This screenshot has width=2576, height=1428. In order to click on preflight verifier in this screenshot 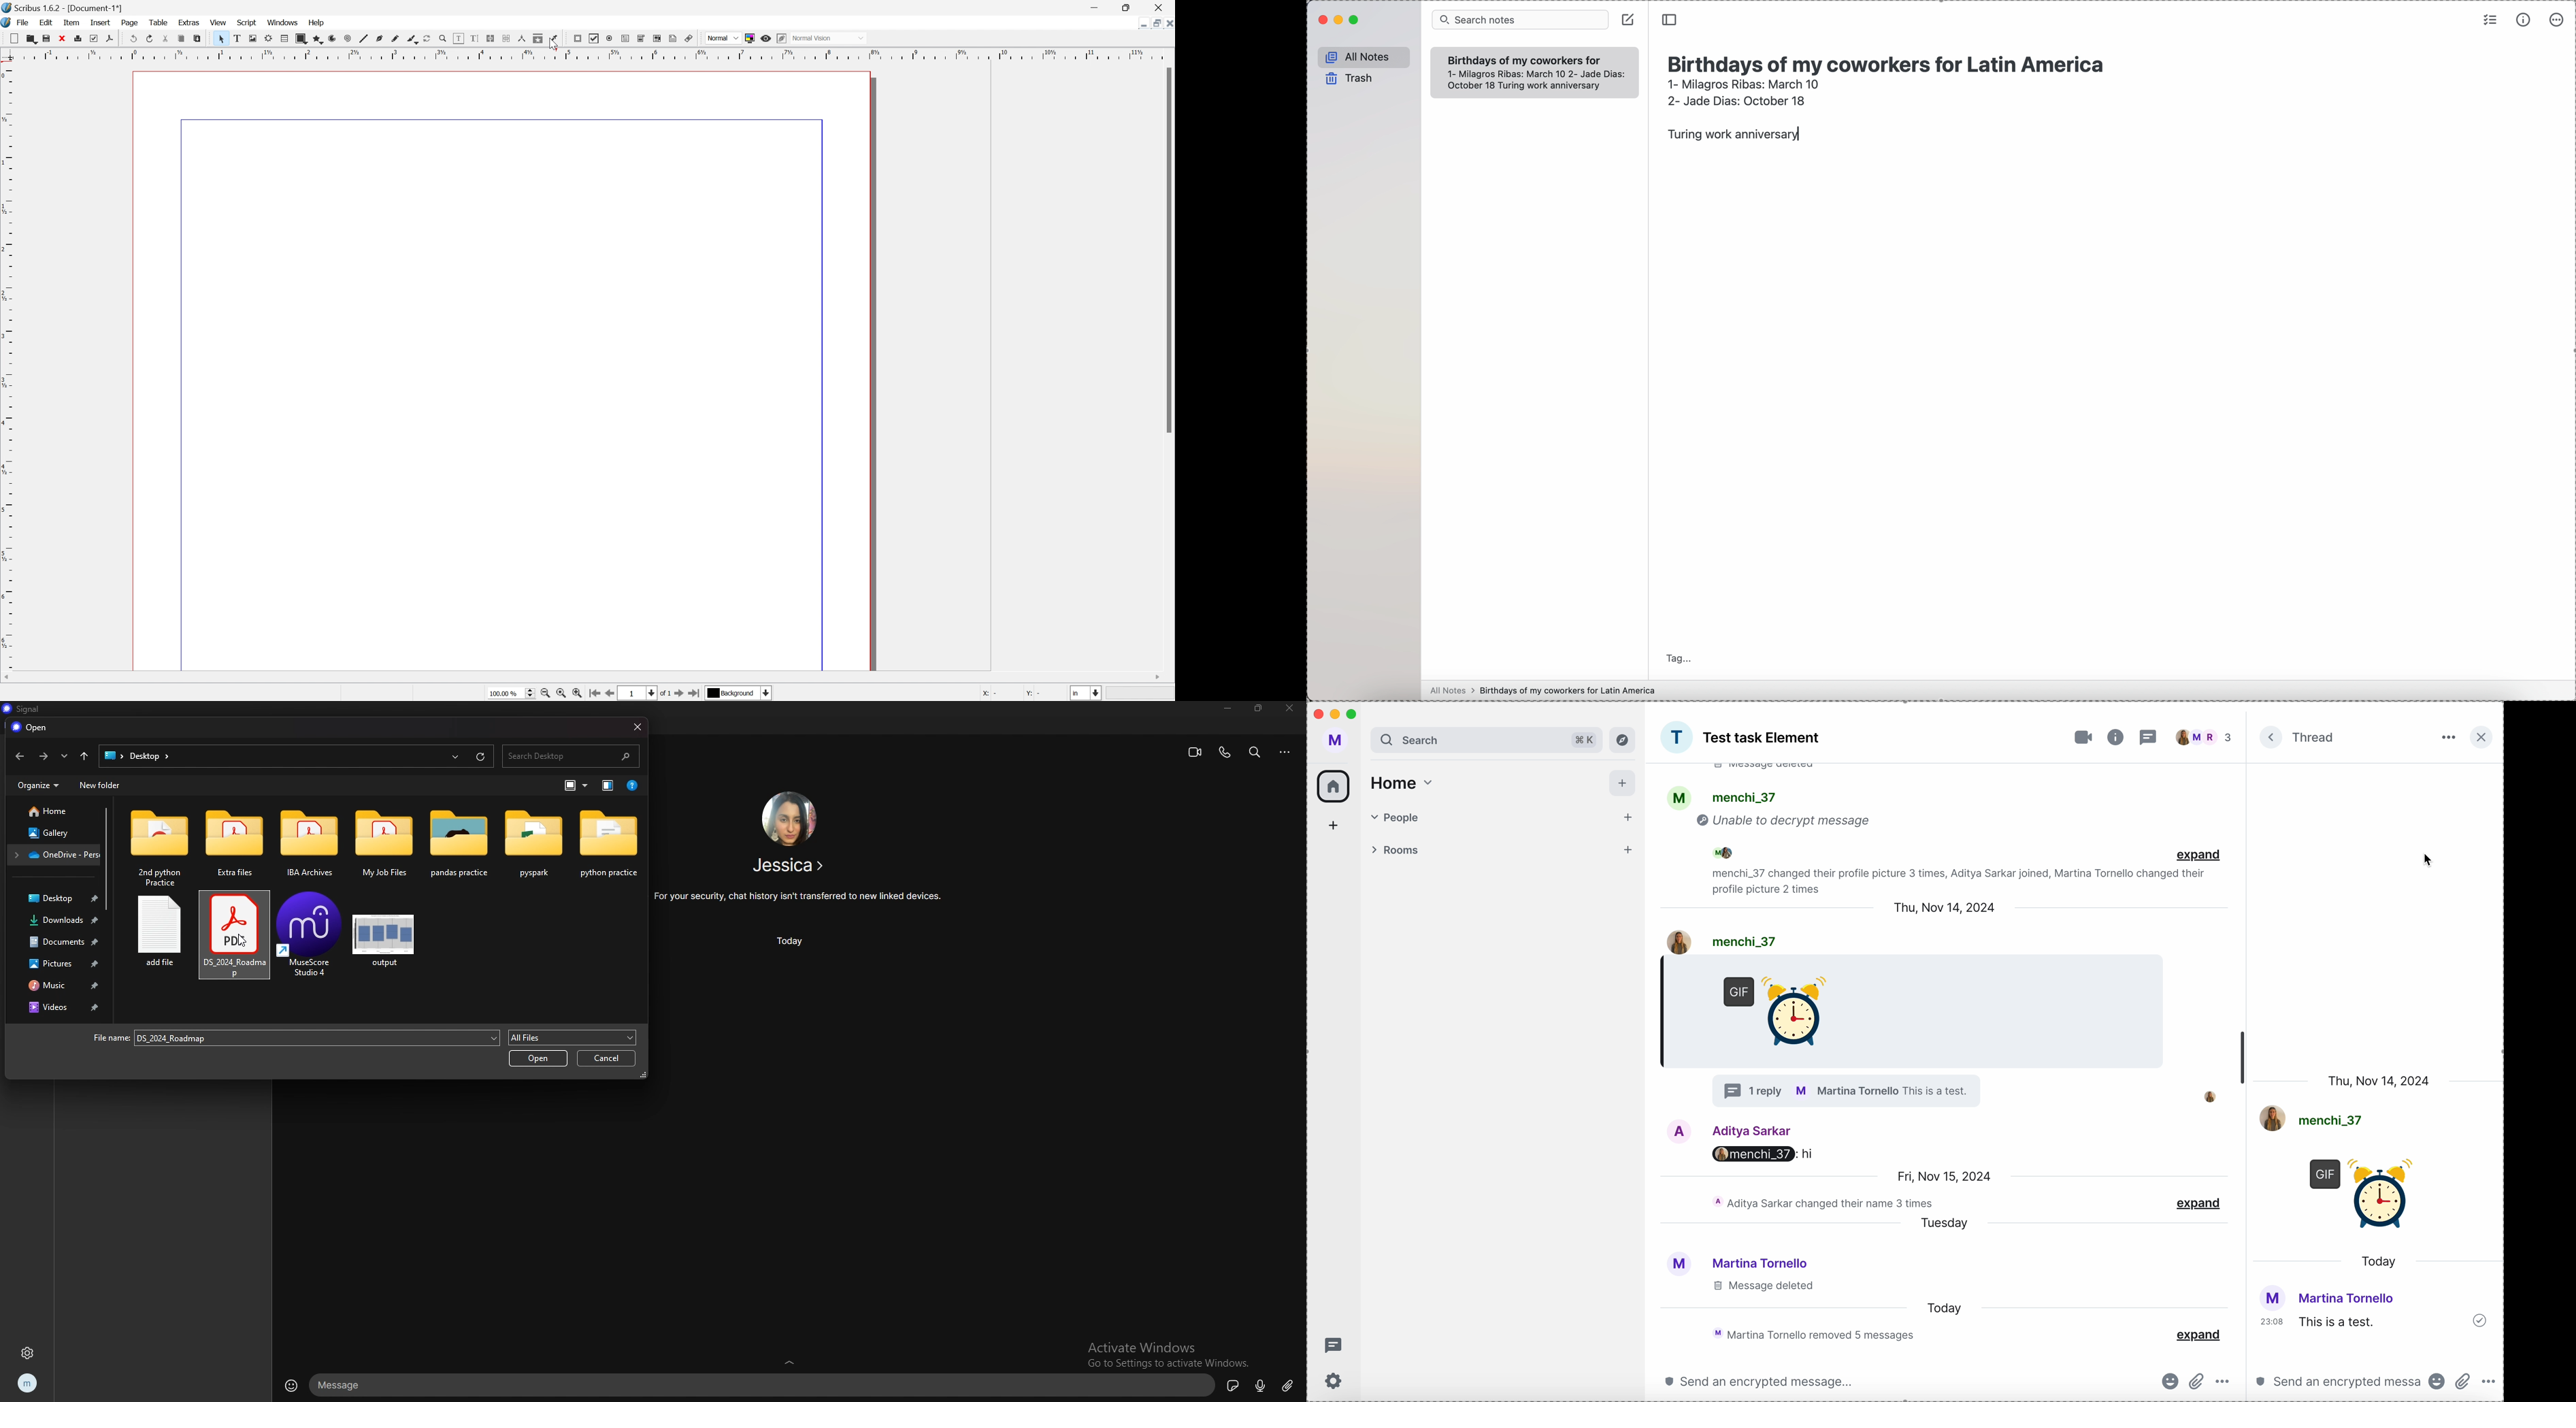, I will do `click(92, 38)`.